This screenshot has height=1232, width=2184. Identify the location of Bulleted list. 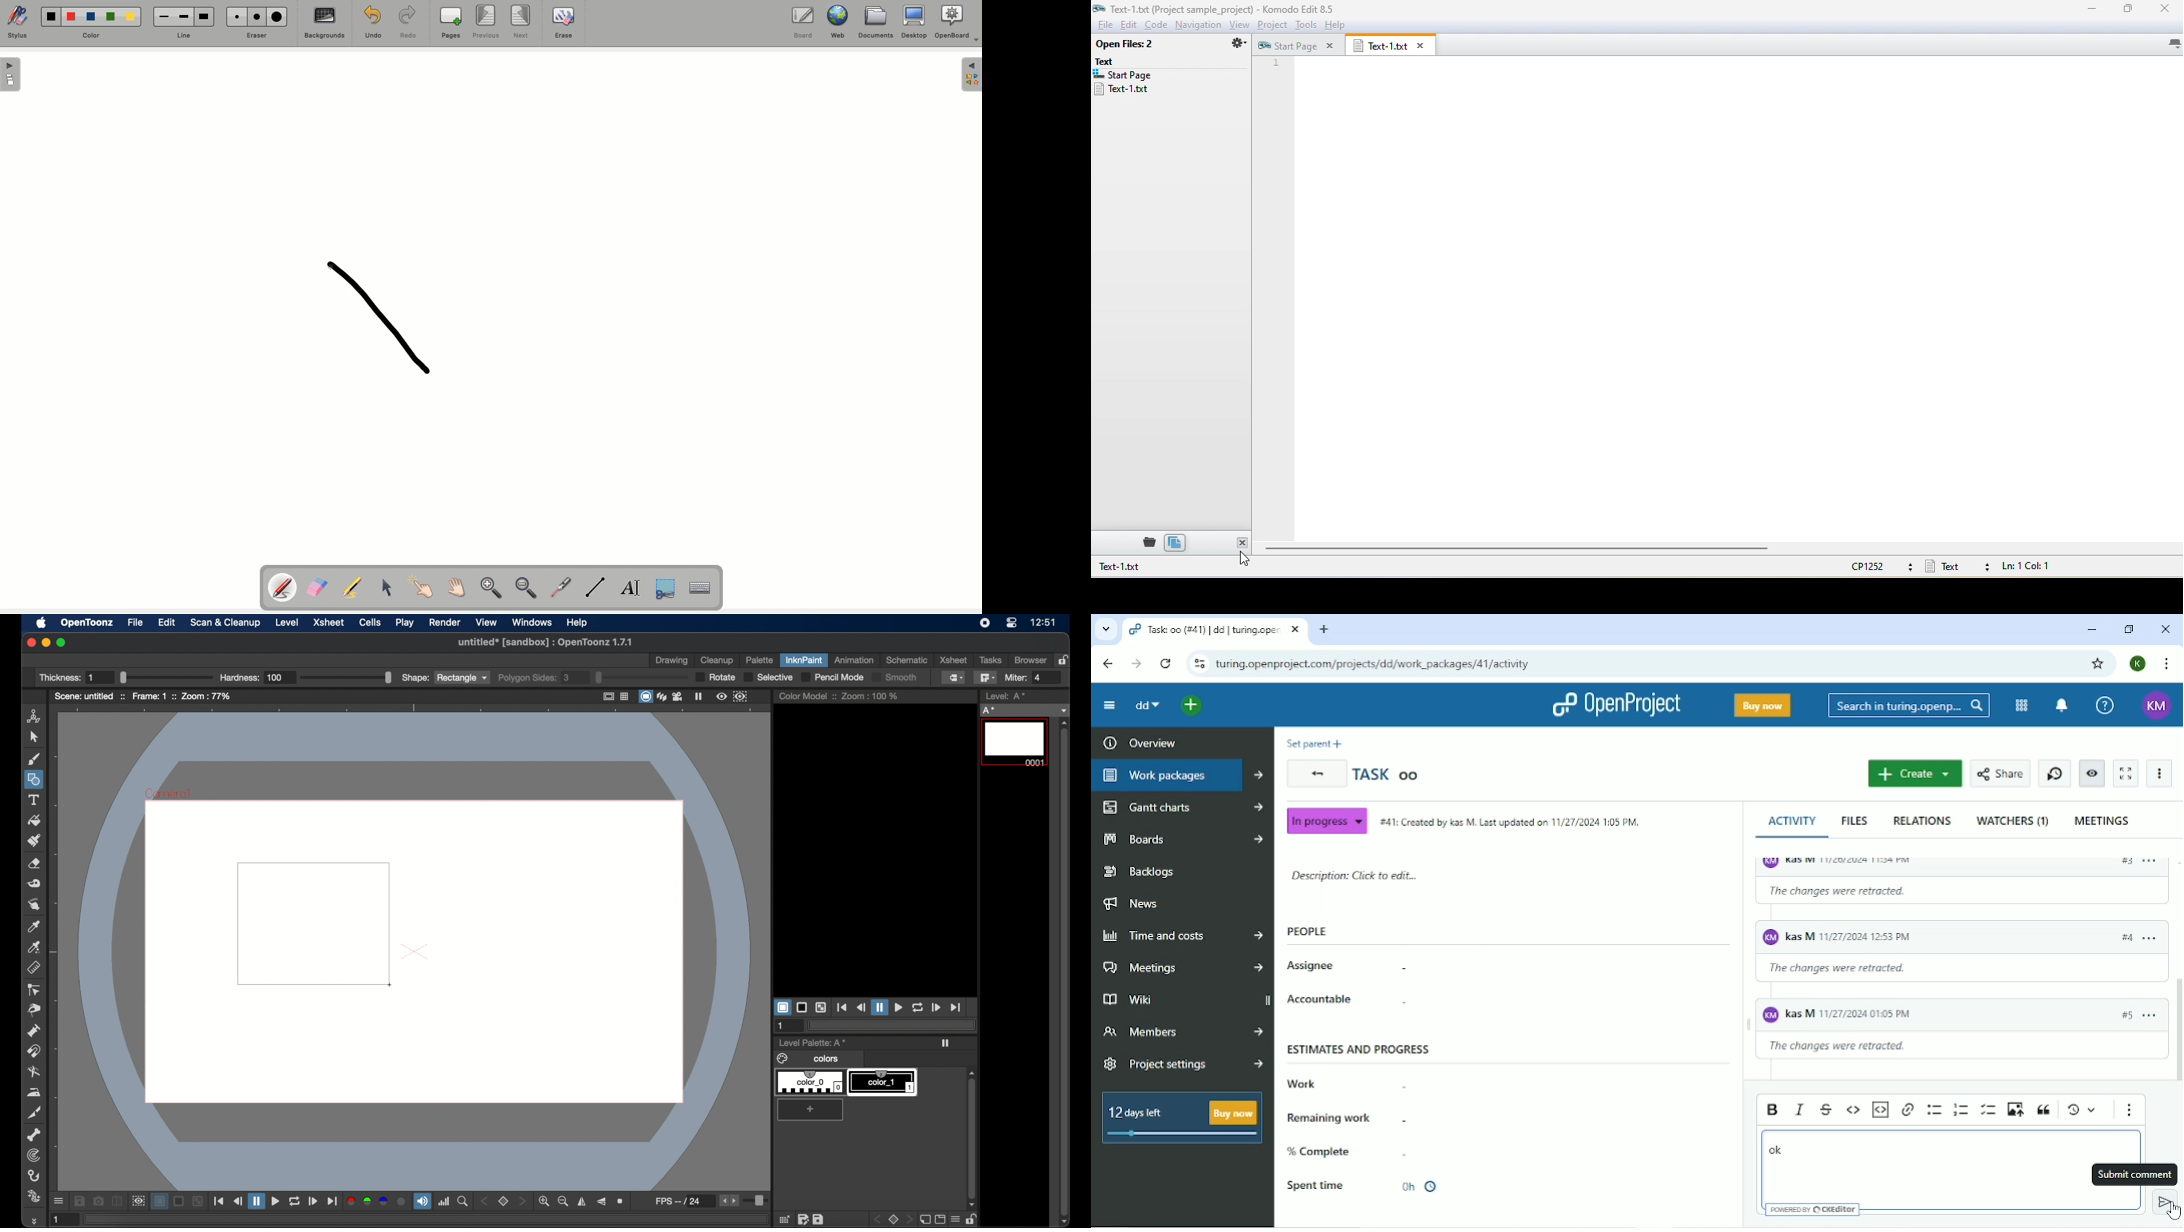
(1933, 1109).